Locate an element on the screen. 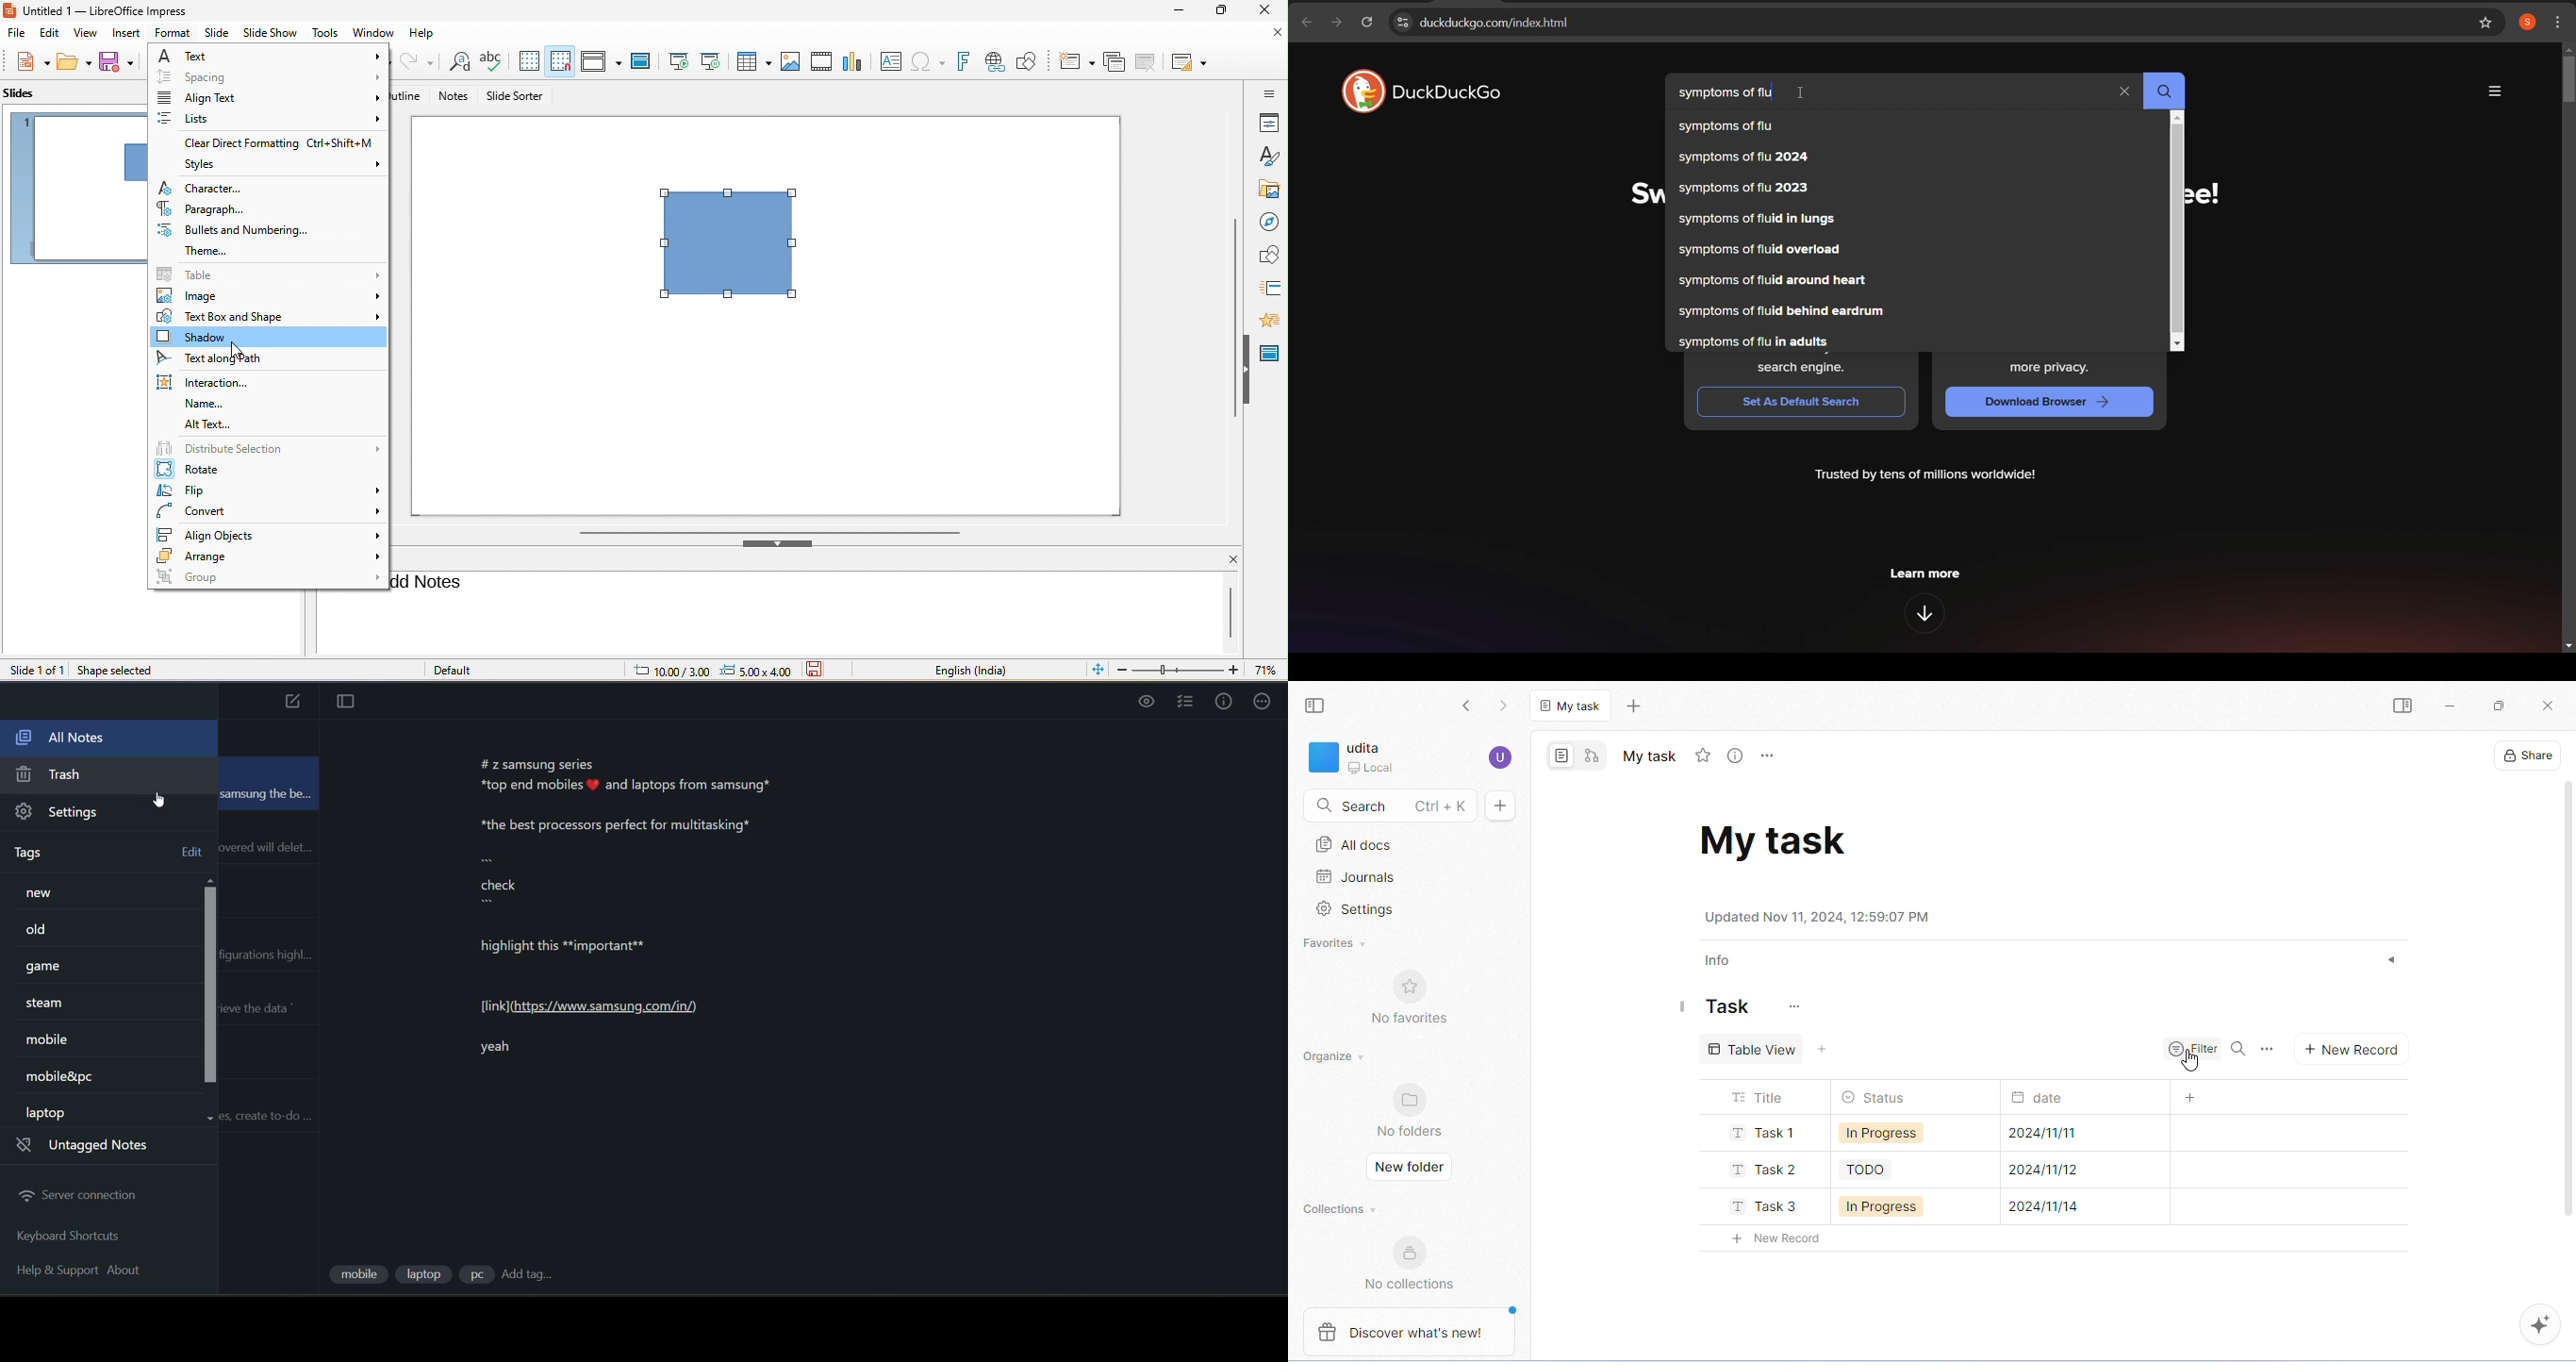 This screenshot has width=2576, height=1372. bookmark page is located at coordinates (2487, 23).